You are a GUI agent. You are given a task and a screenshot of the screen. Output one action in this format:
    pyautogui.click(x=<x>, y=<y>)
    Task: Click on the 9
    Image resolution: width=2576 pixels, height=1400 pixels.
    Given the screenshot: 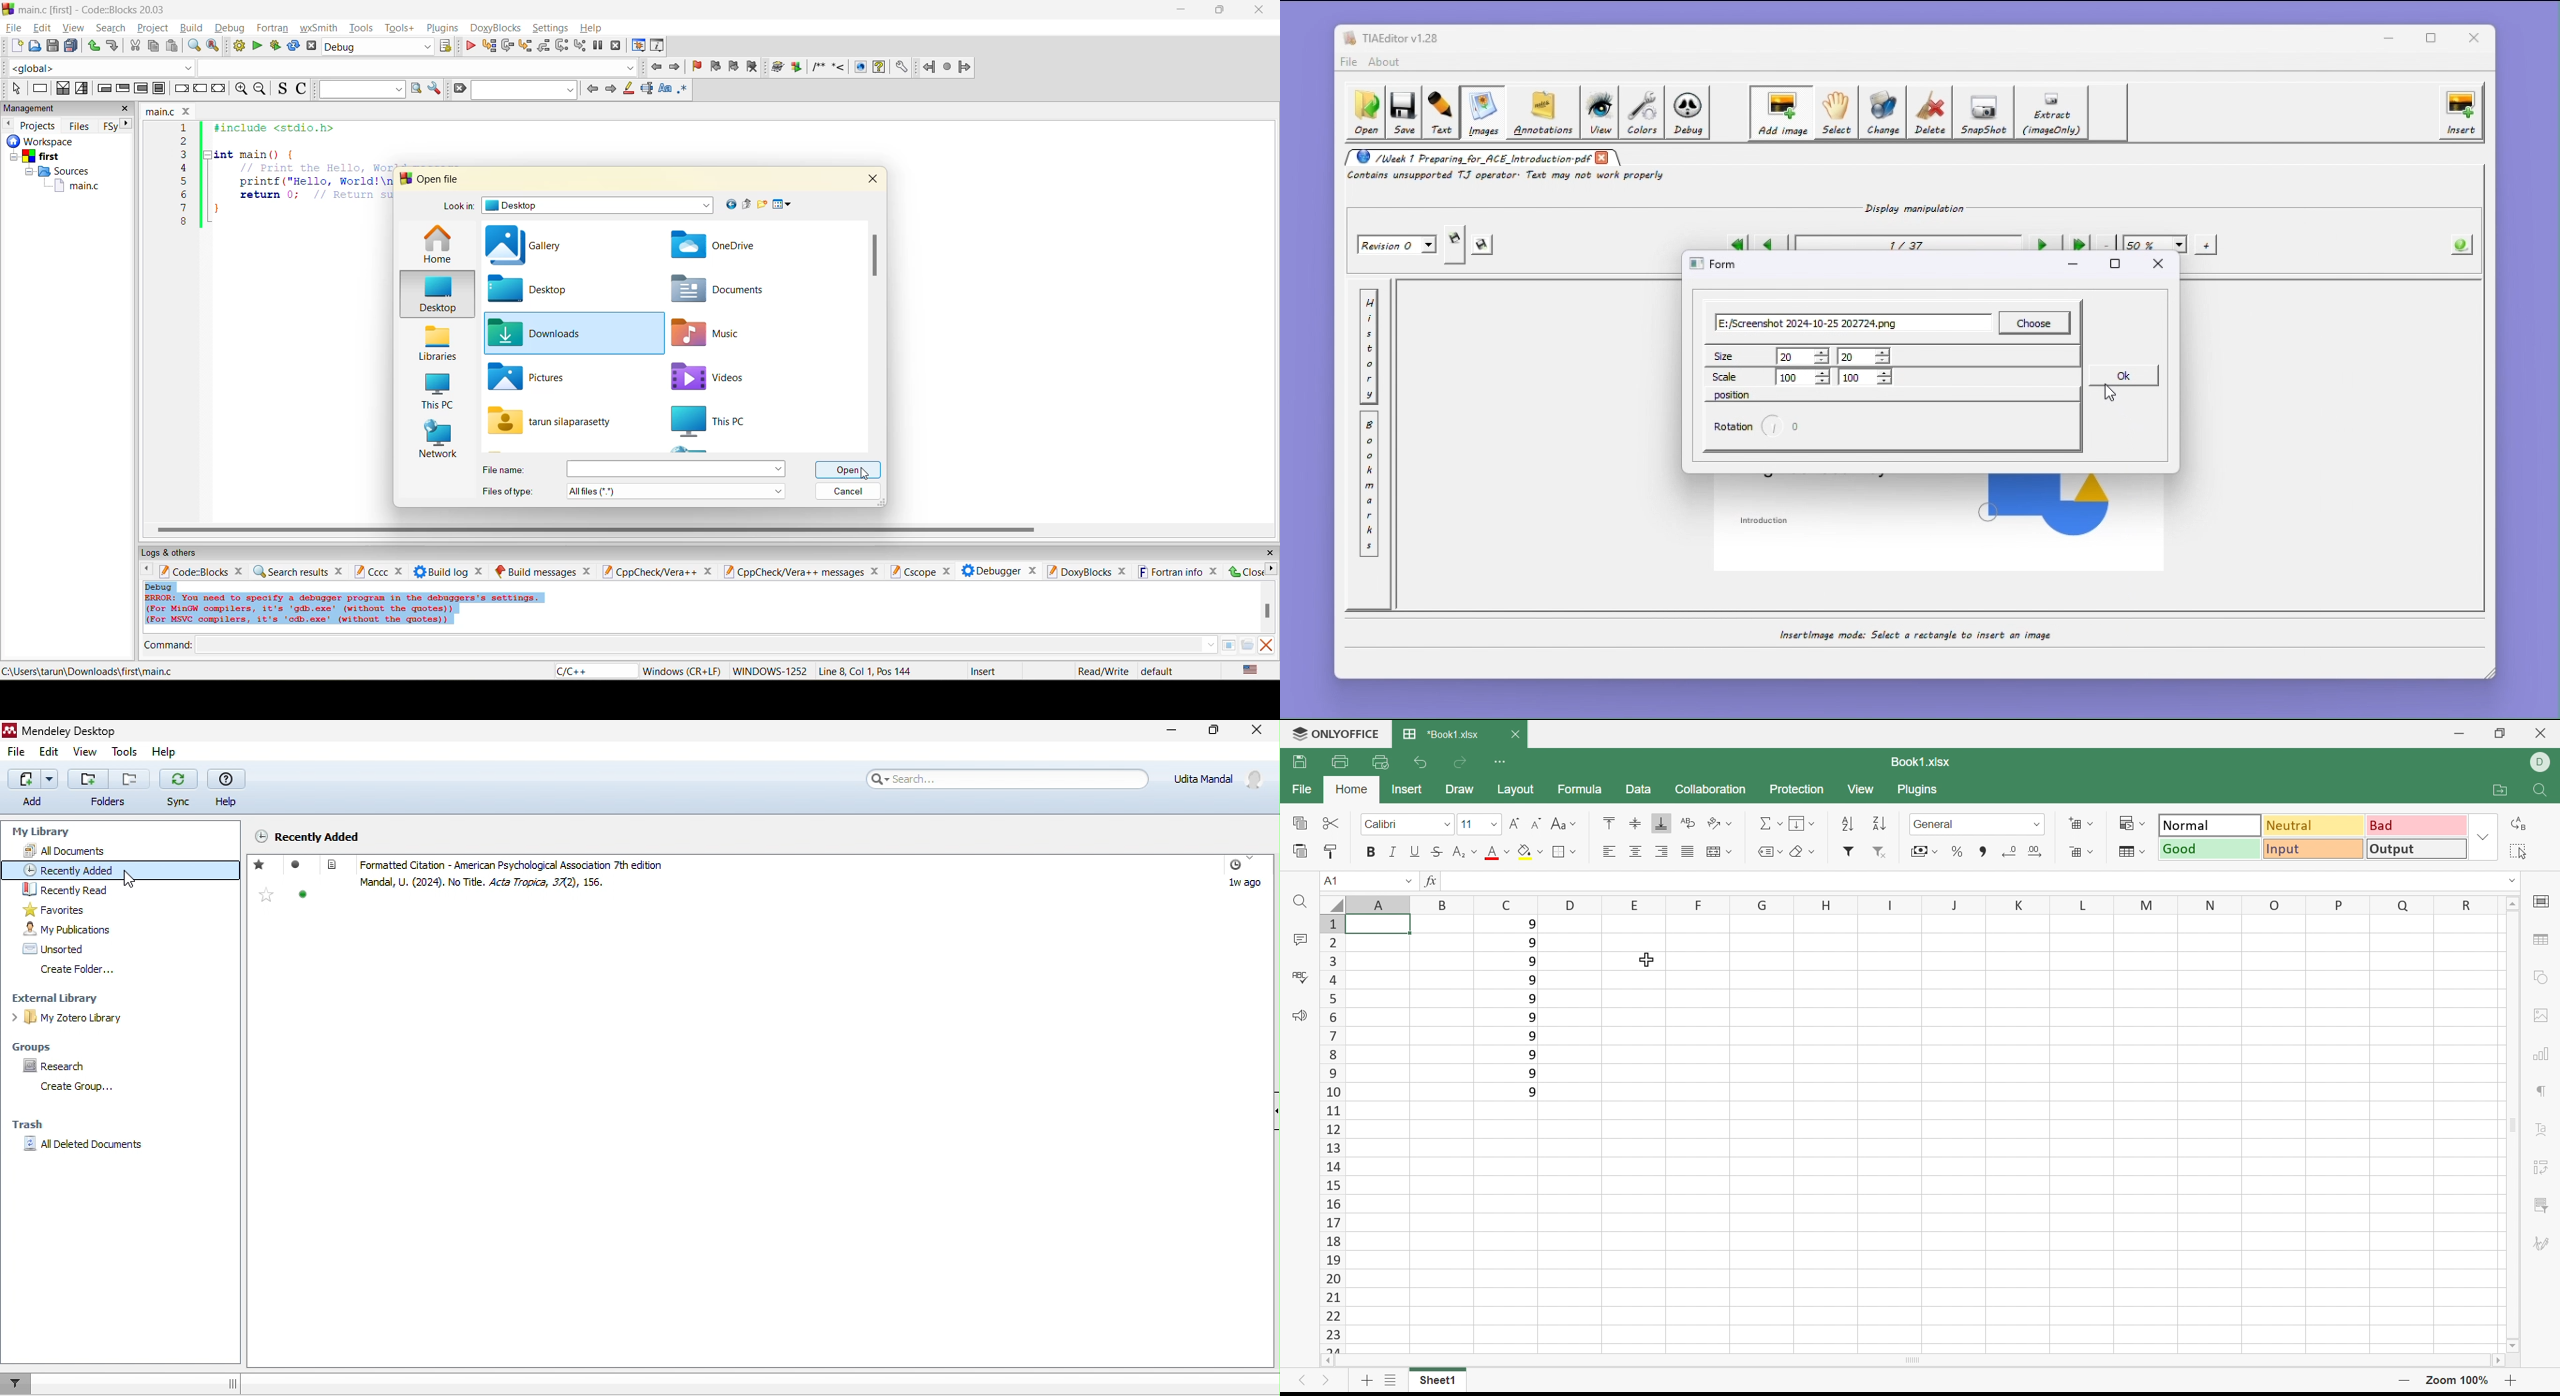 What is the action you would take?
    pyautogui.click(x=1531, y=1037)
    